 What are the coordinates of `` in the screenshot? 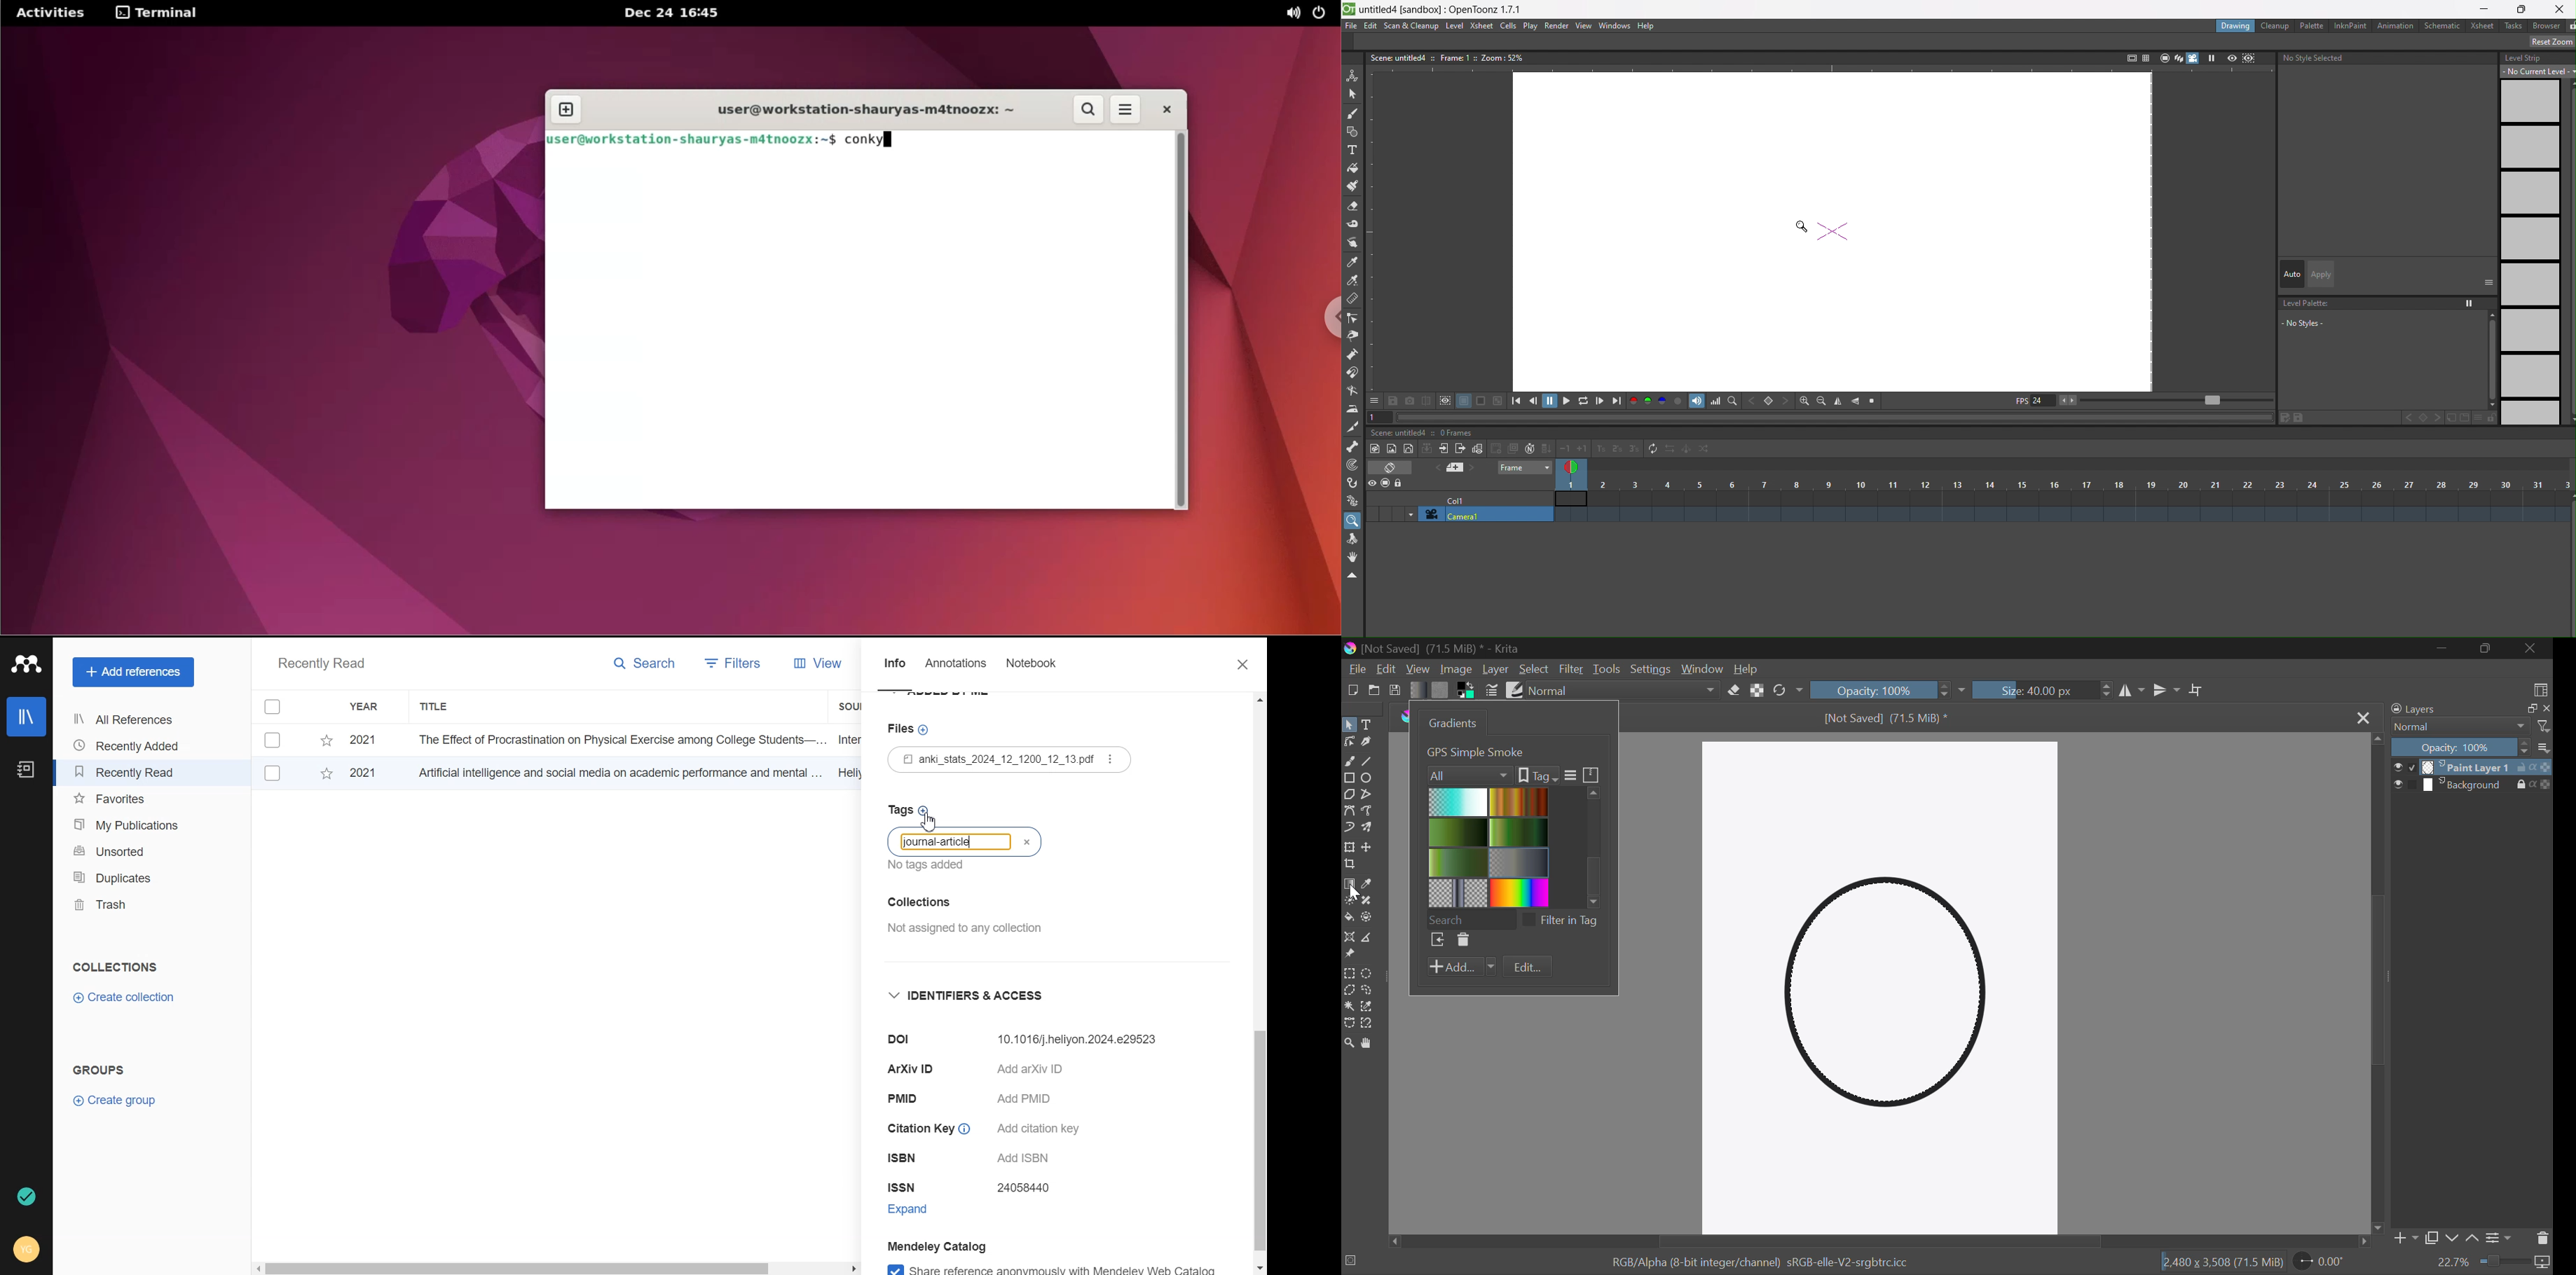 It's located at (1545, 449).